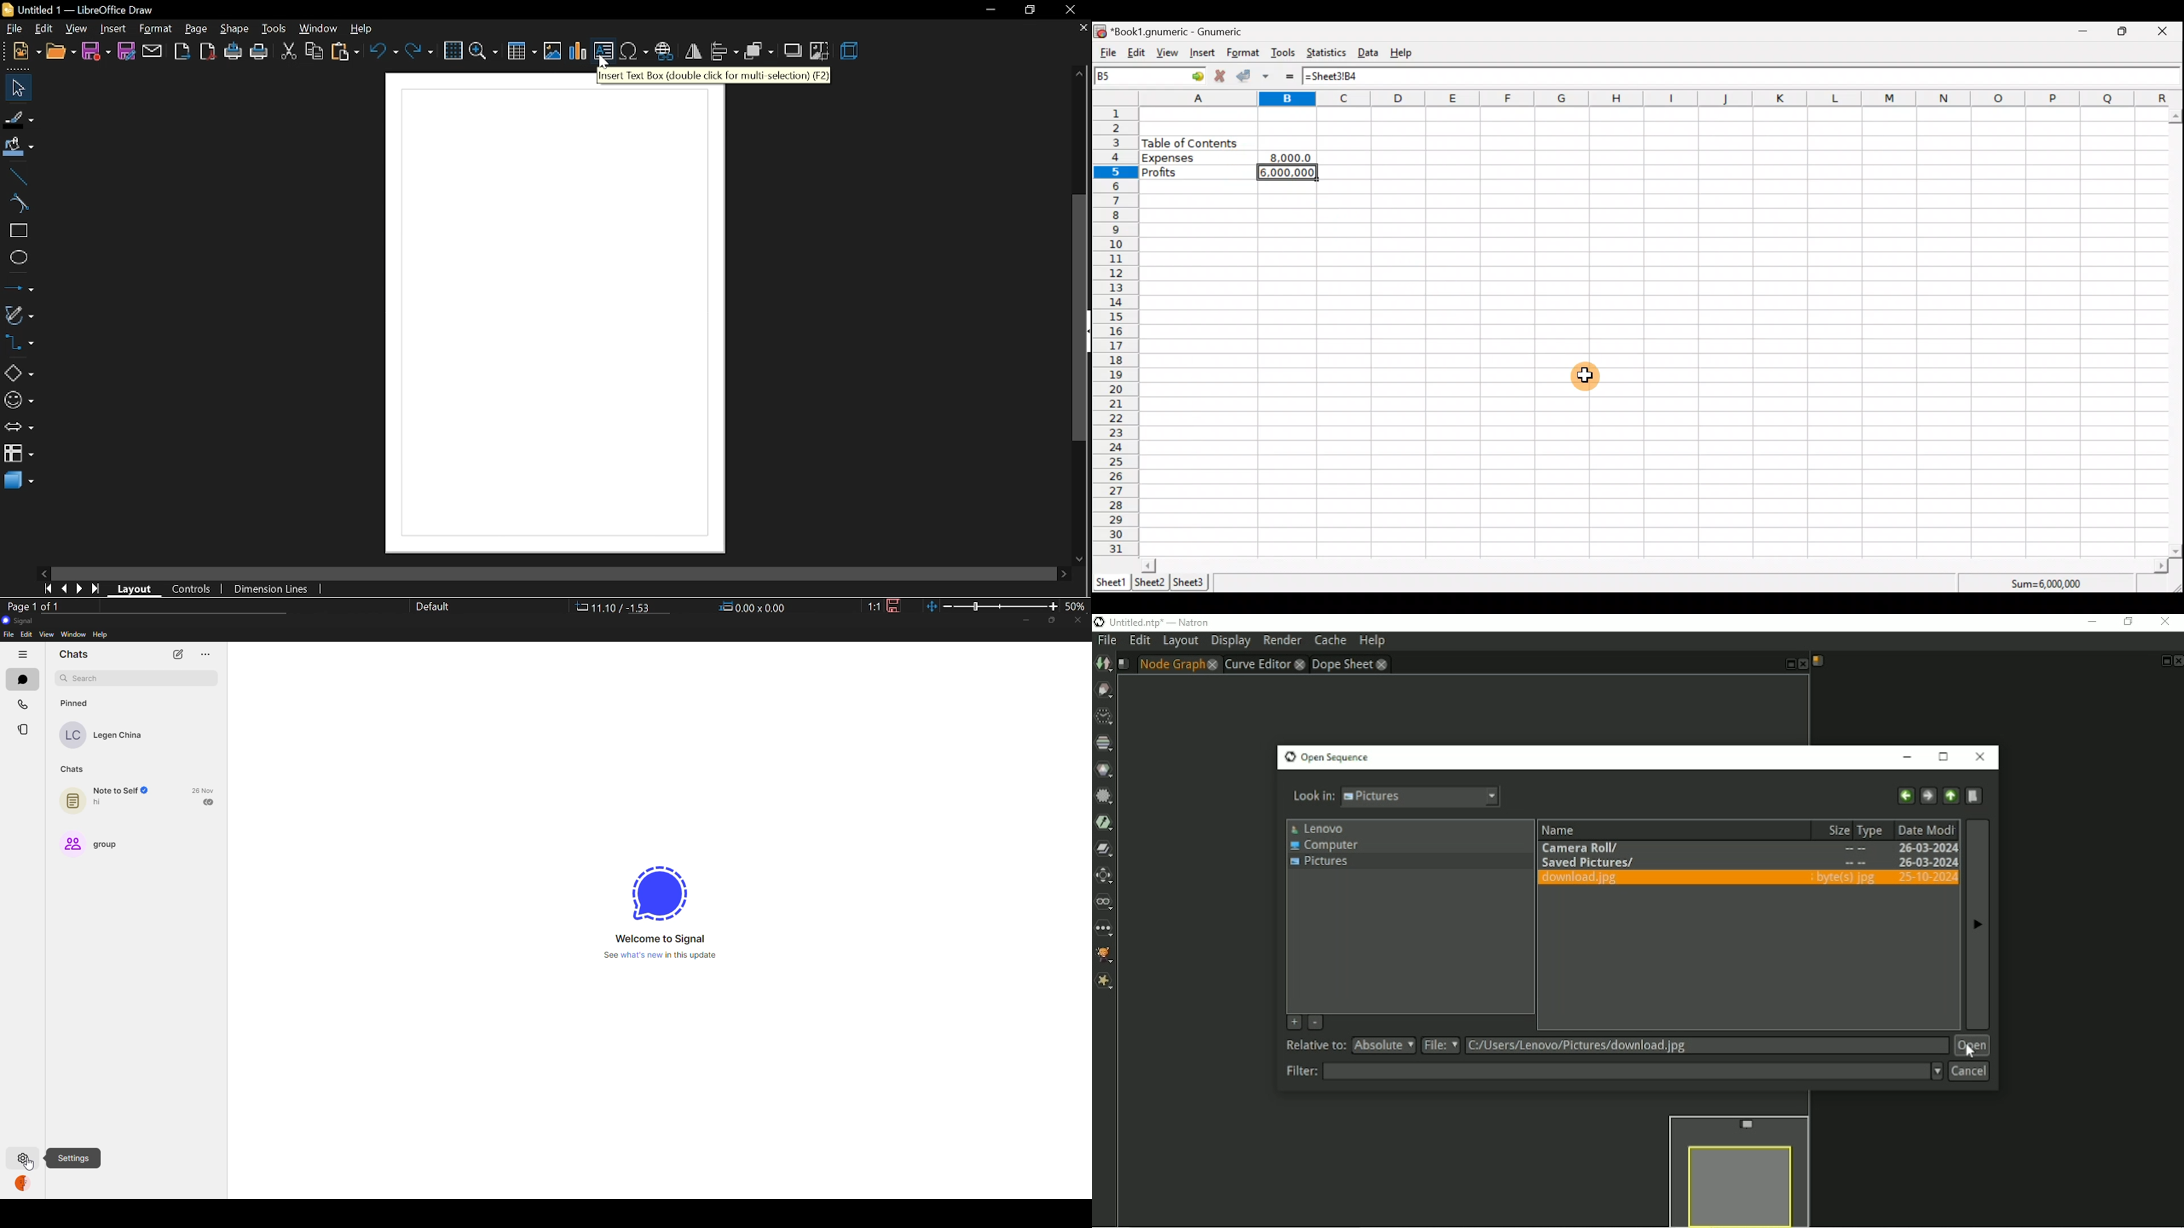  I want to click on scroll right, so click(2161, 566).